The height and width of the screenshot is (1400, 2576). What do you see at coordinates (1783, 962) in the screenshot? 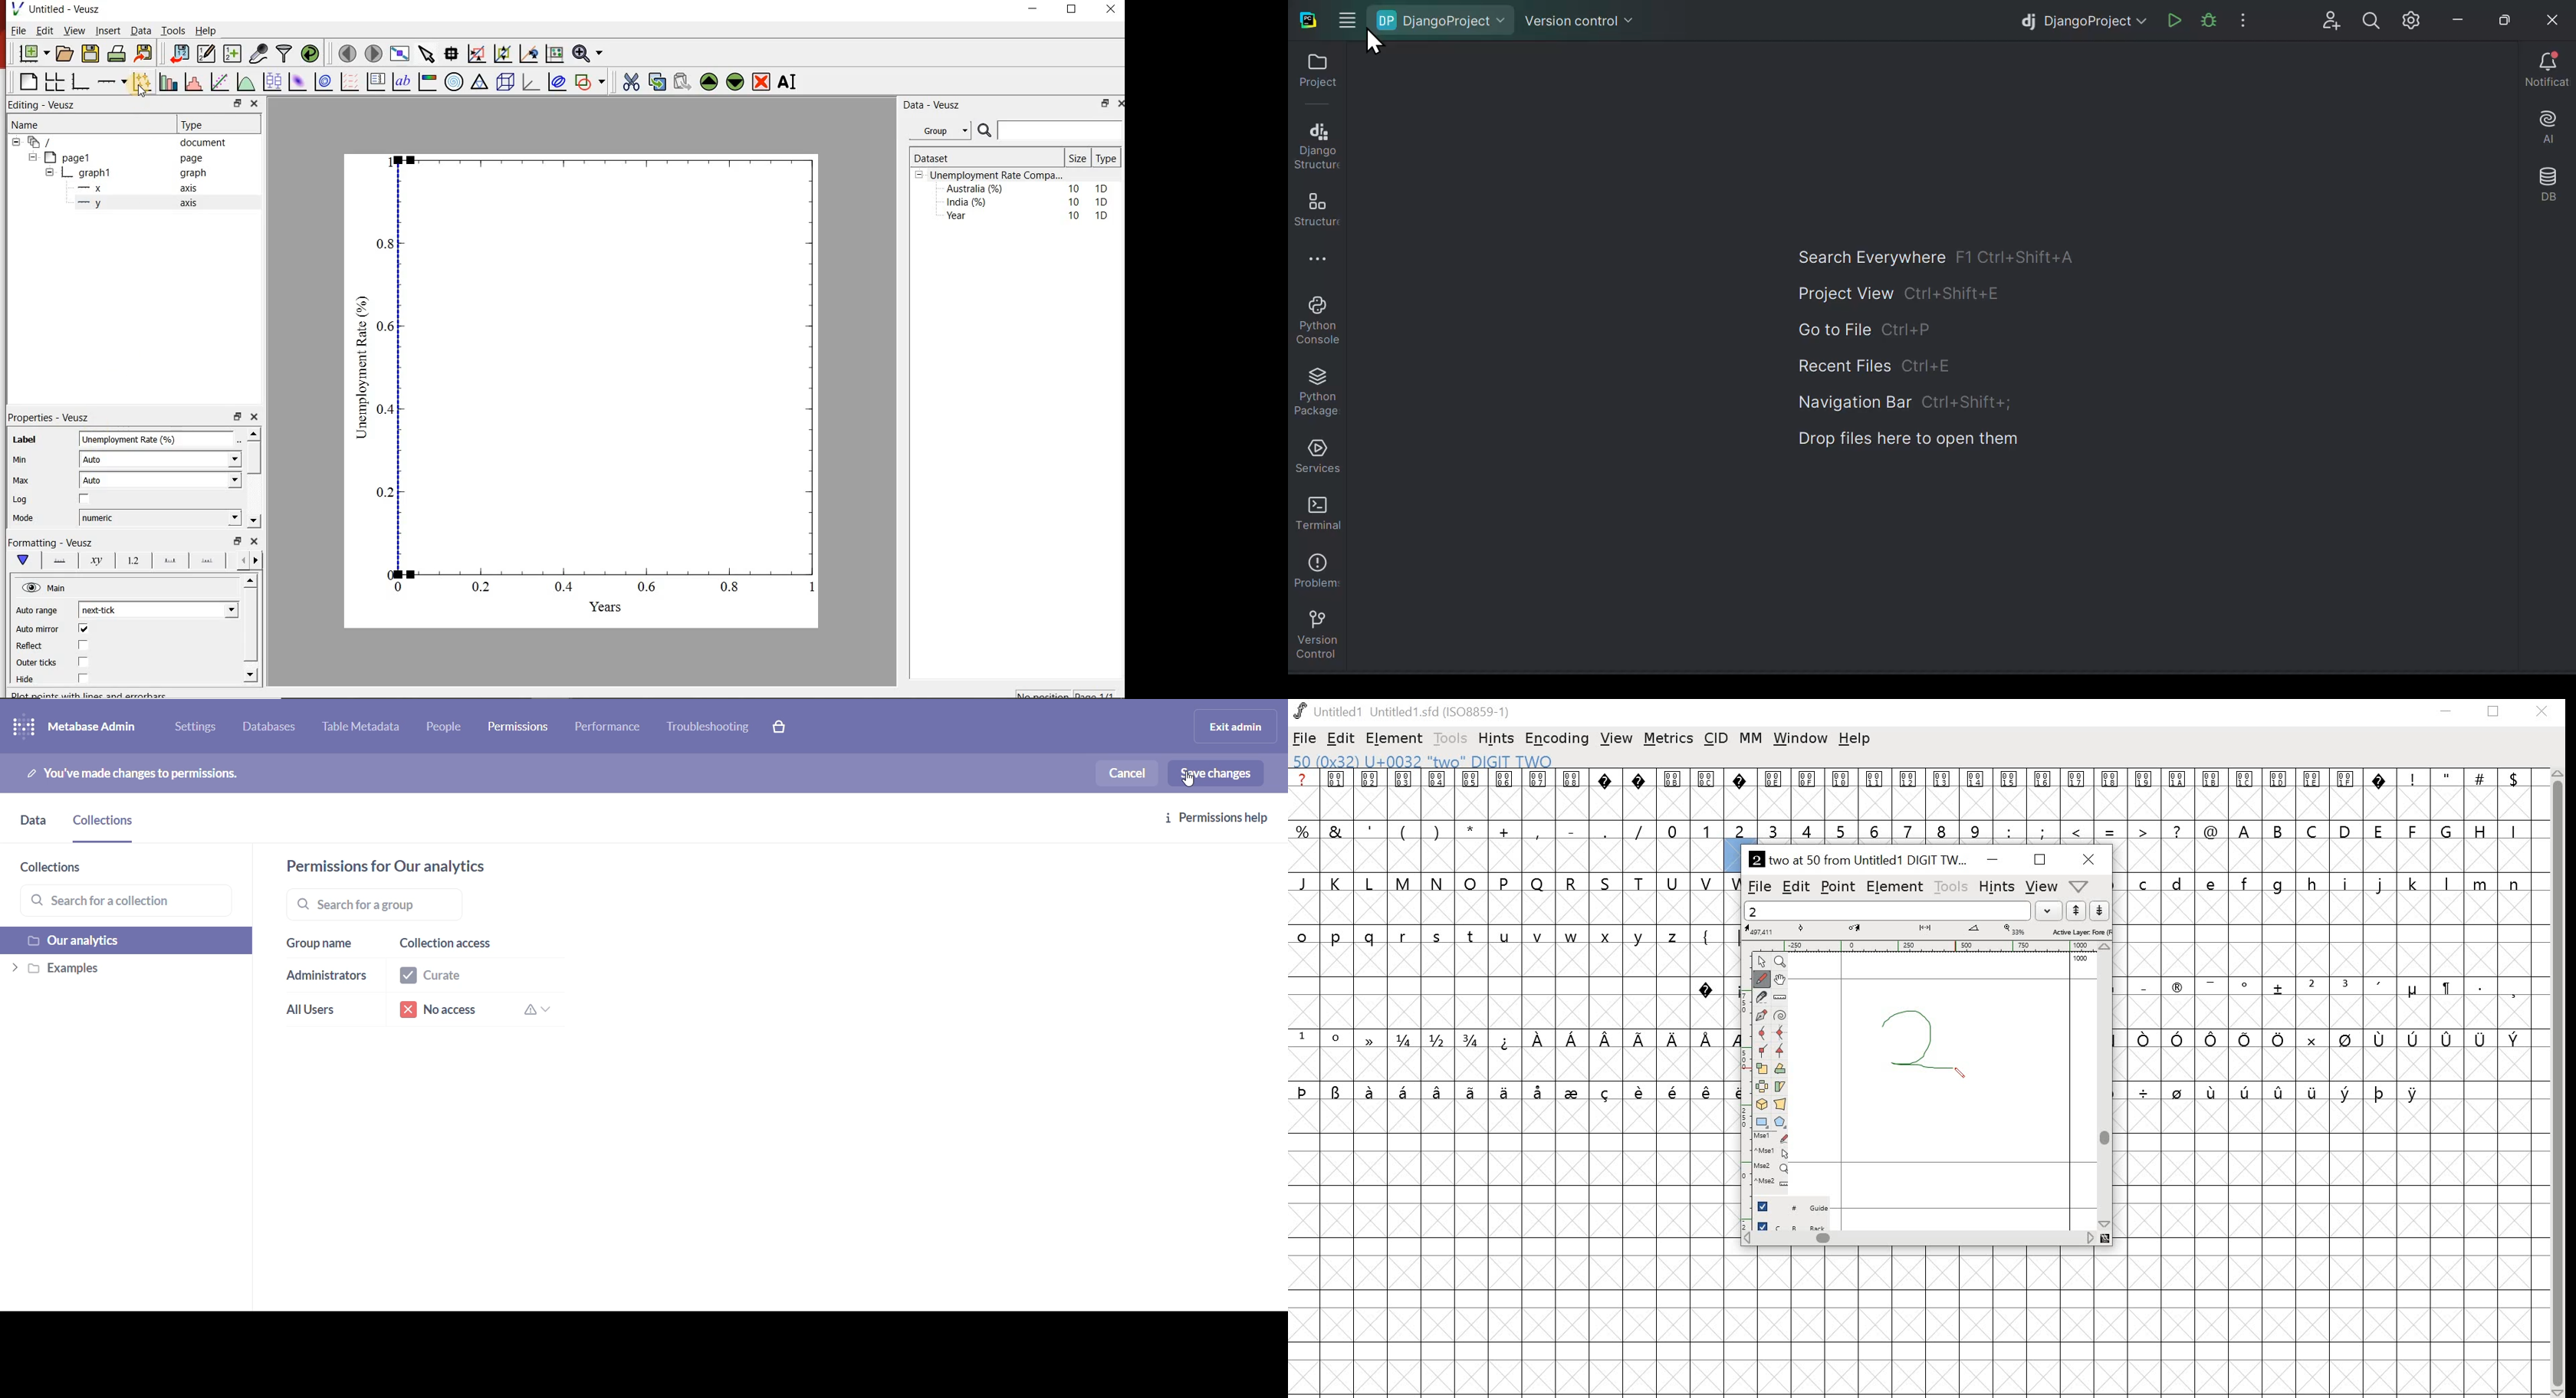
I see `zoom` at bounding box center [1783, 962].